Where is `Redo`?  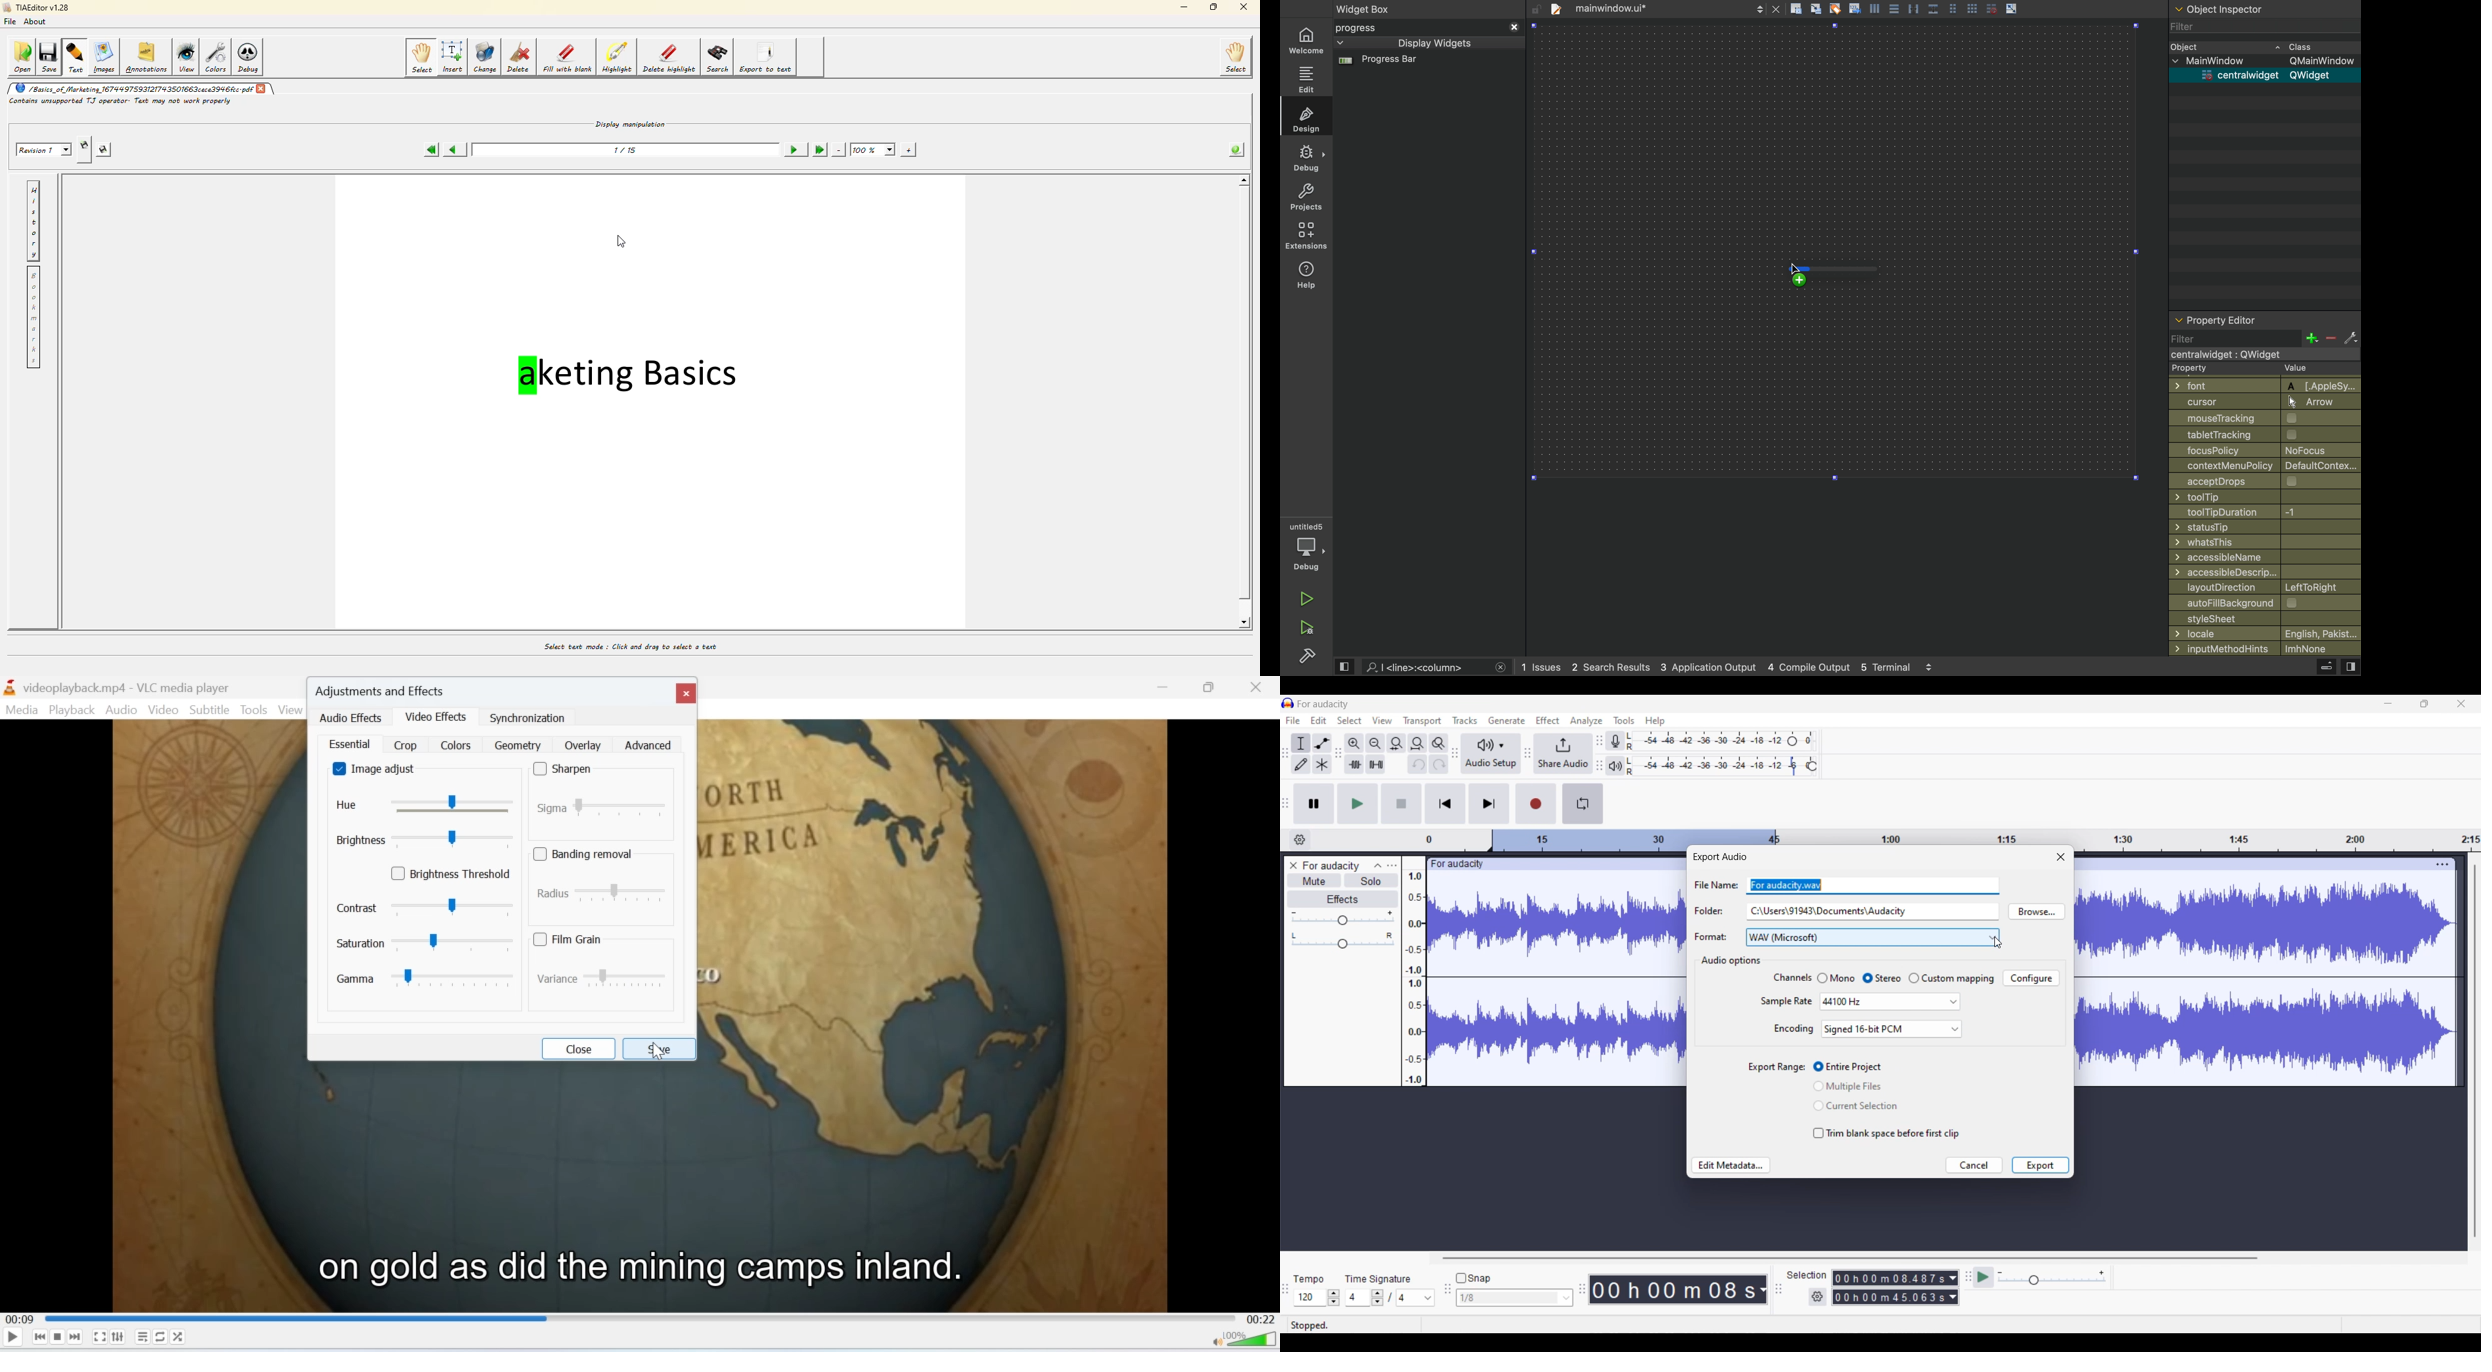
Redo is located at coordinates (1439, 764).